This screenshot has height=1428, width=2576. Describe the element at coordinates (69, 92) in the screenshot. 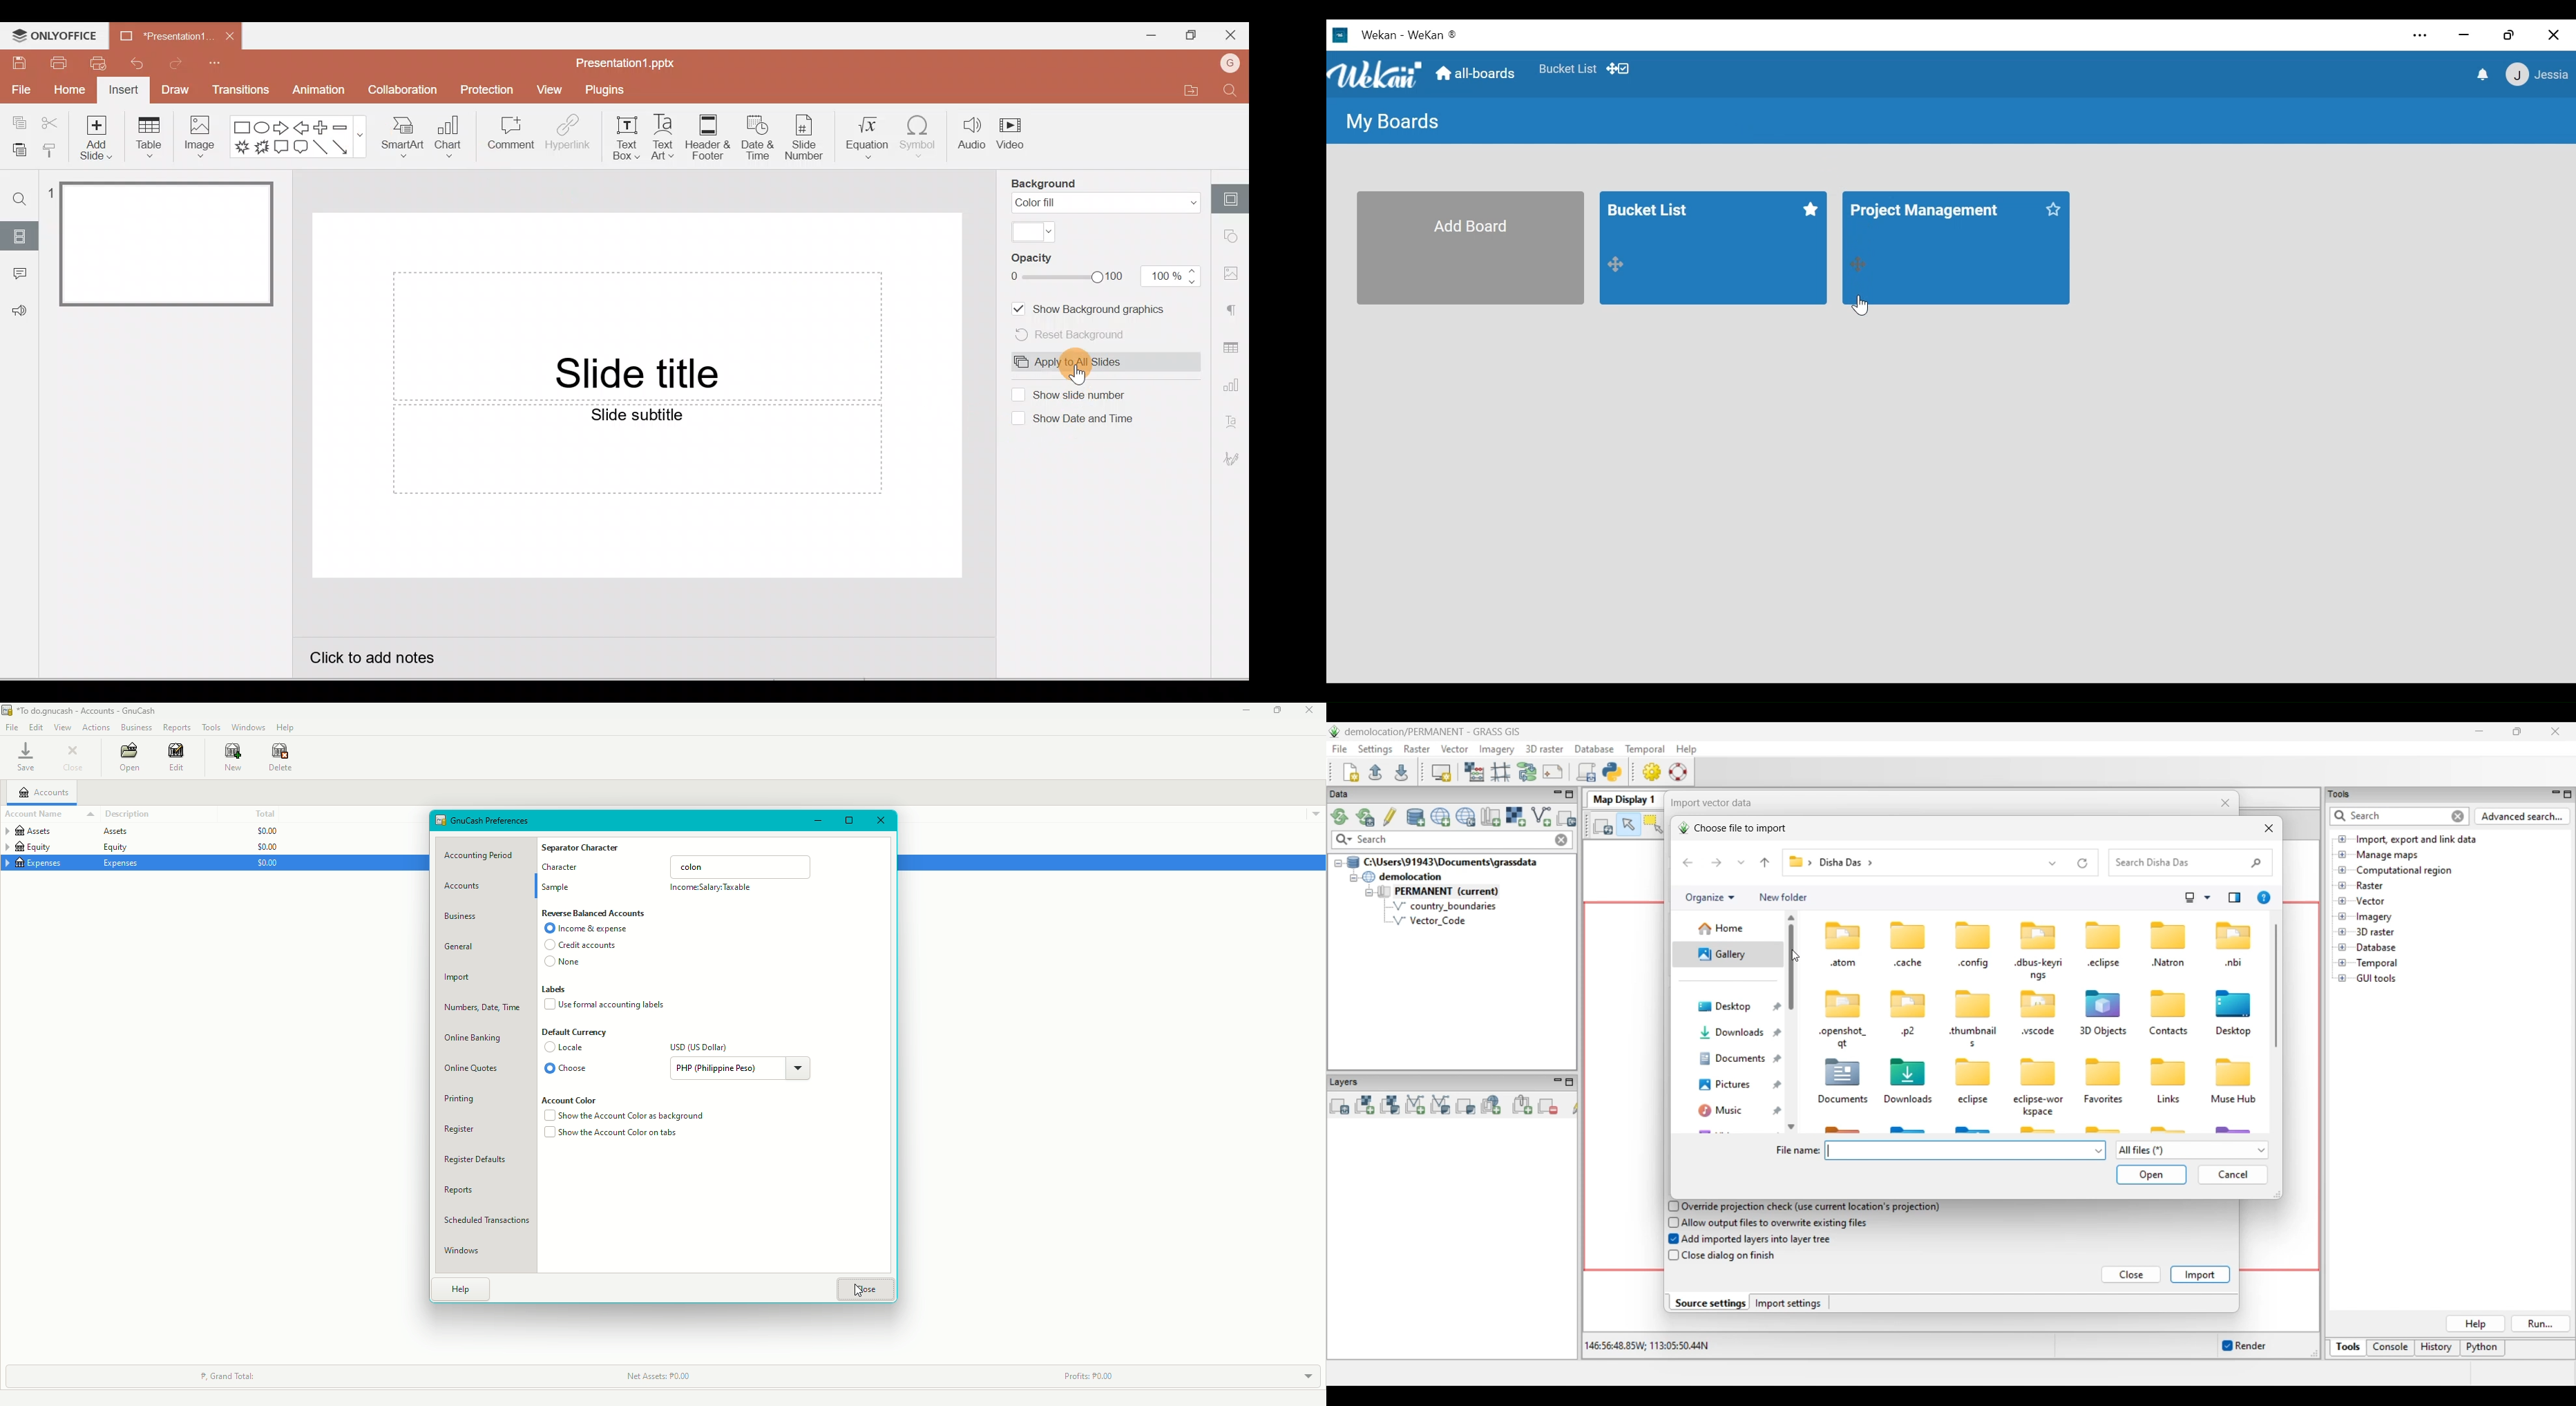

I see `Home` at that location.